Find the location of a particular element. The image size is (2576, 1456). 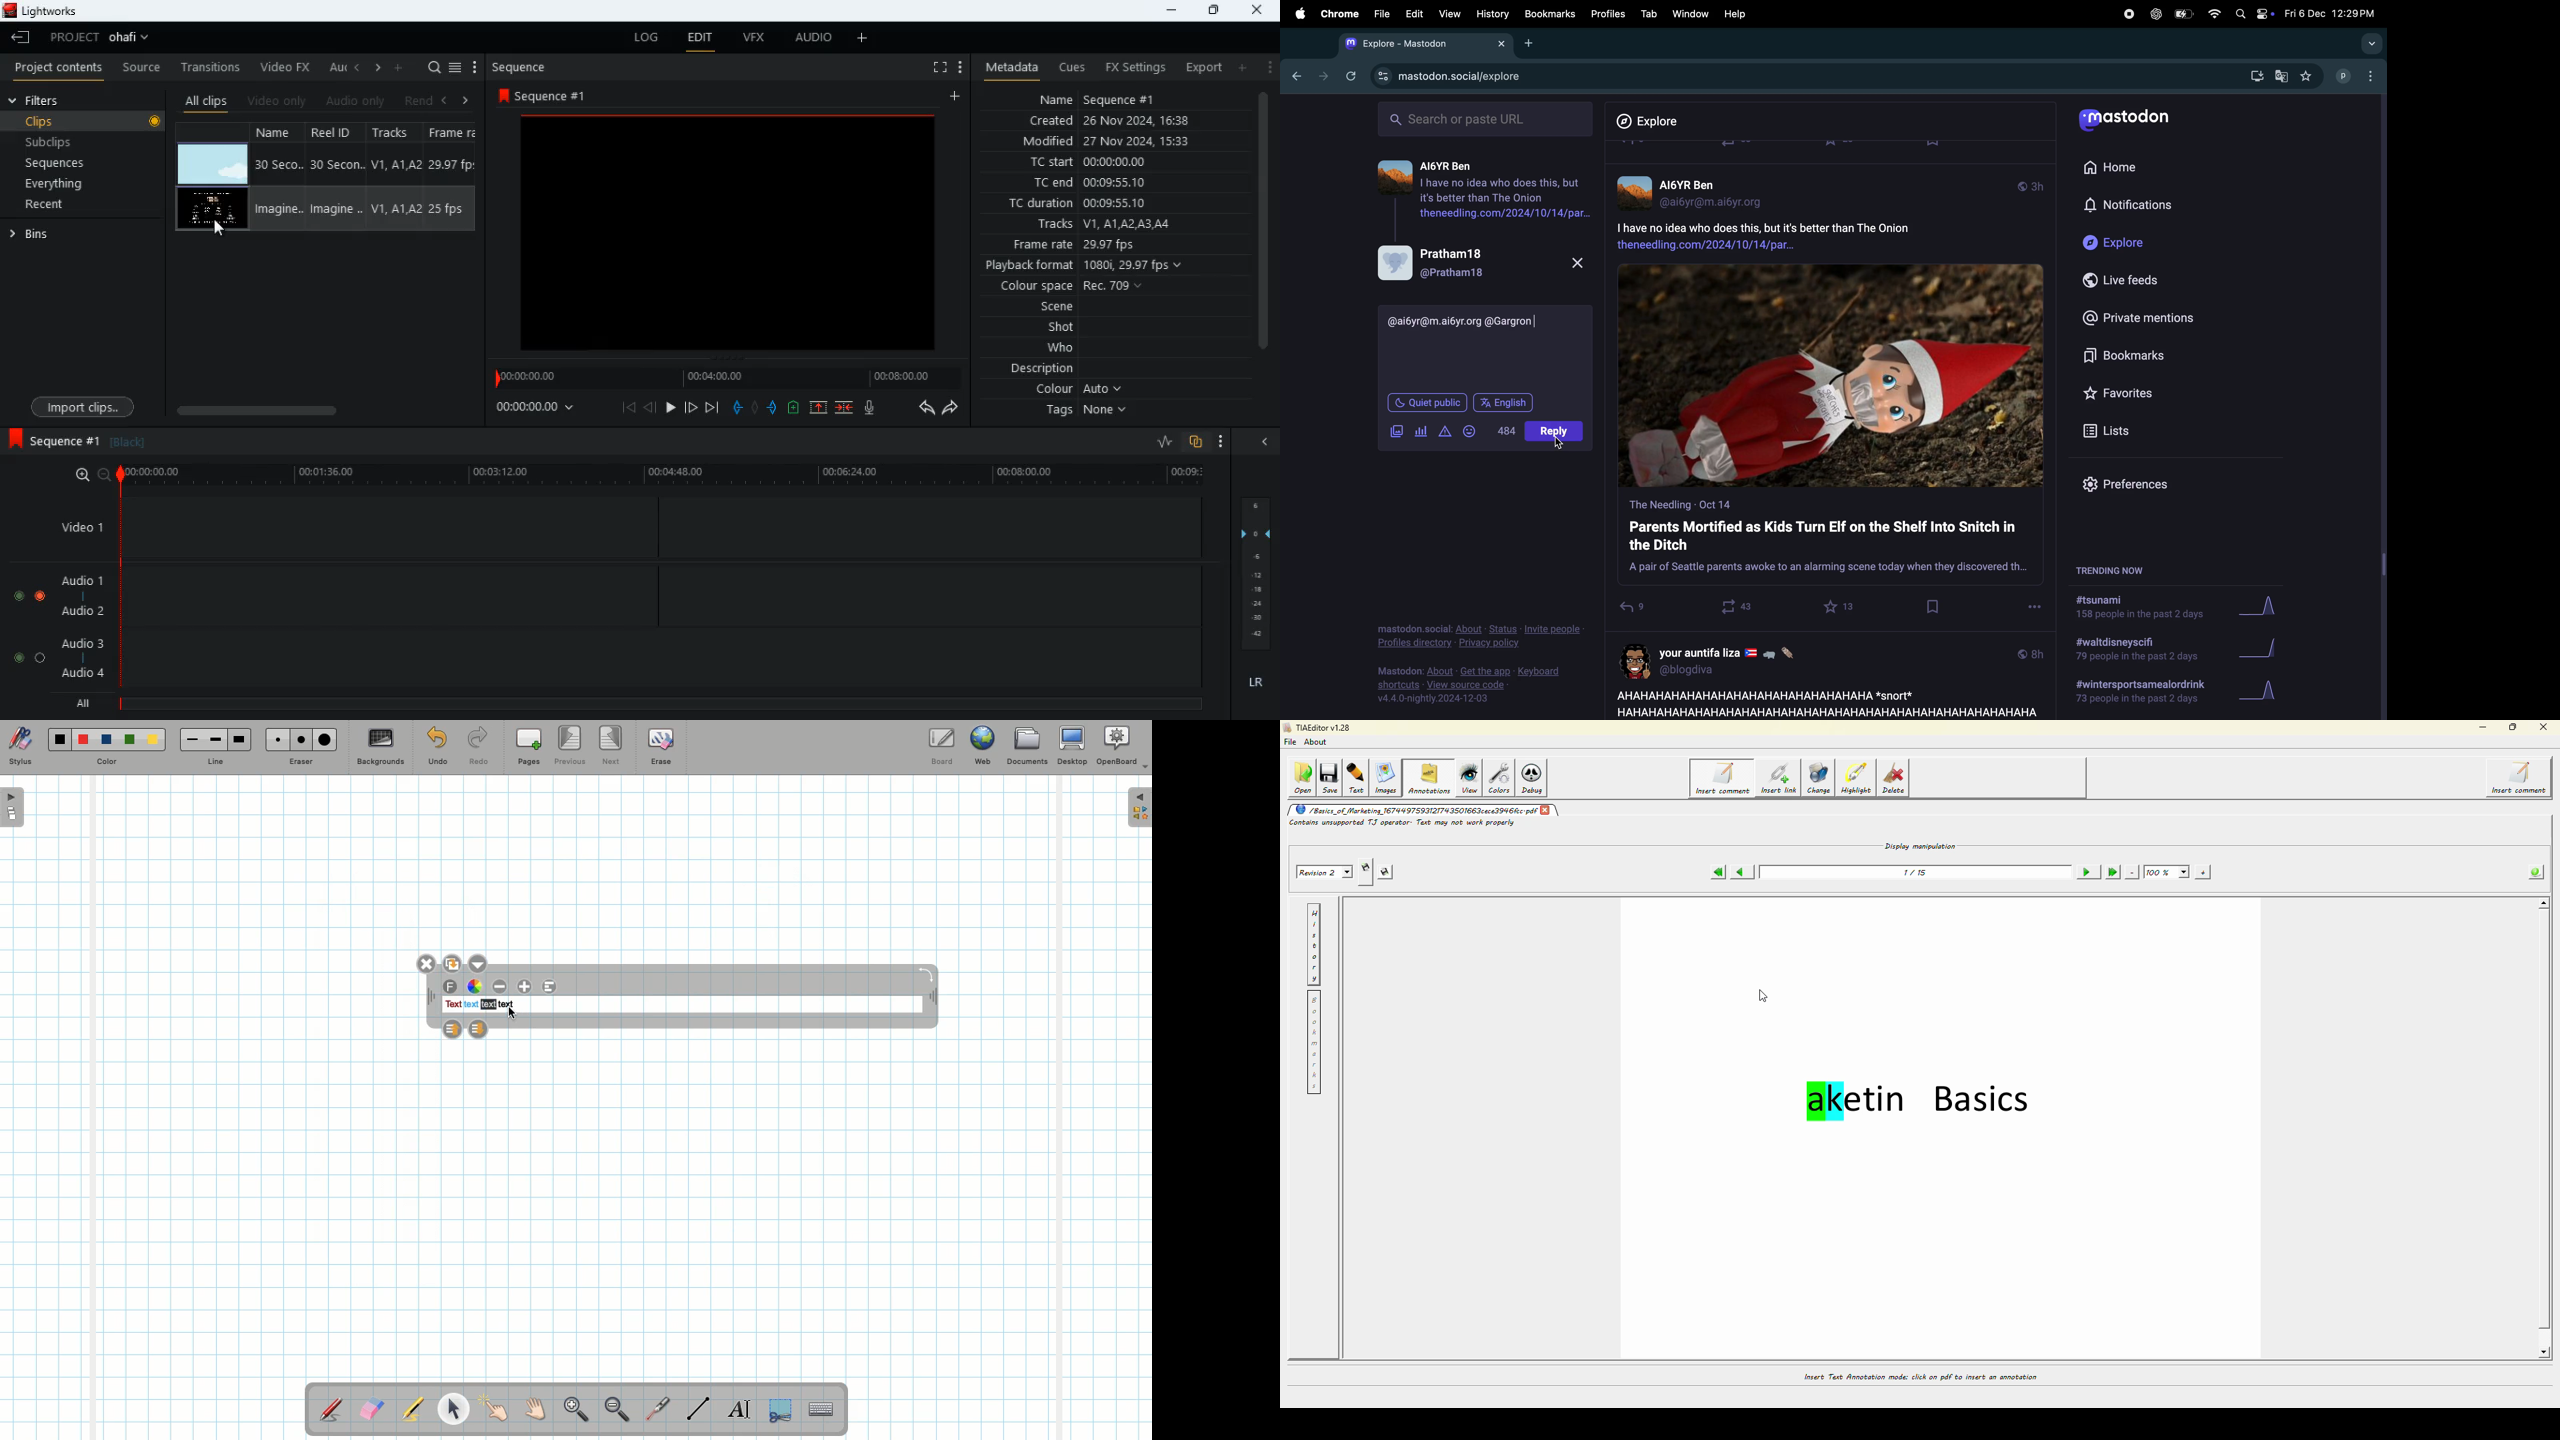

download masto don is located at coordinates (2254, 76).